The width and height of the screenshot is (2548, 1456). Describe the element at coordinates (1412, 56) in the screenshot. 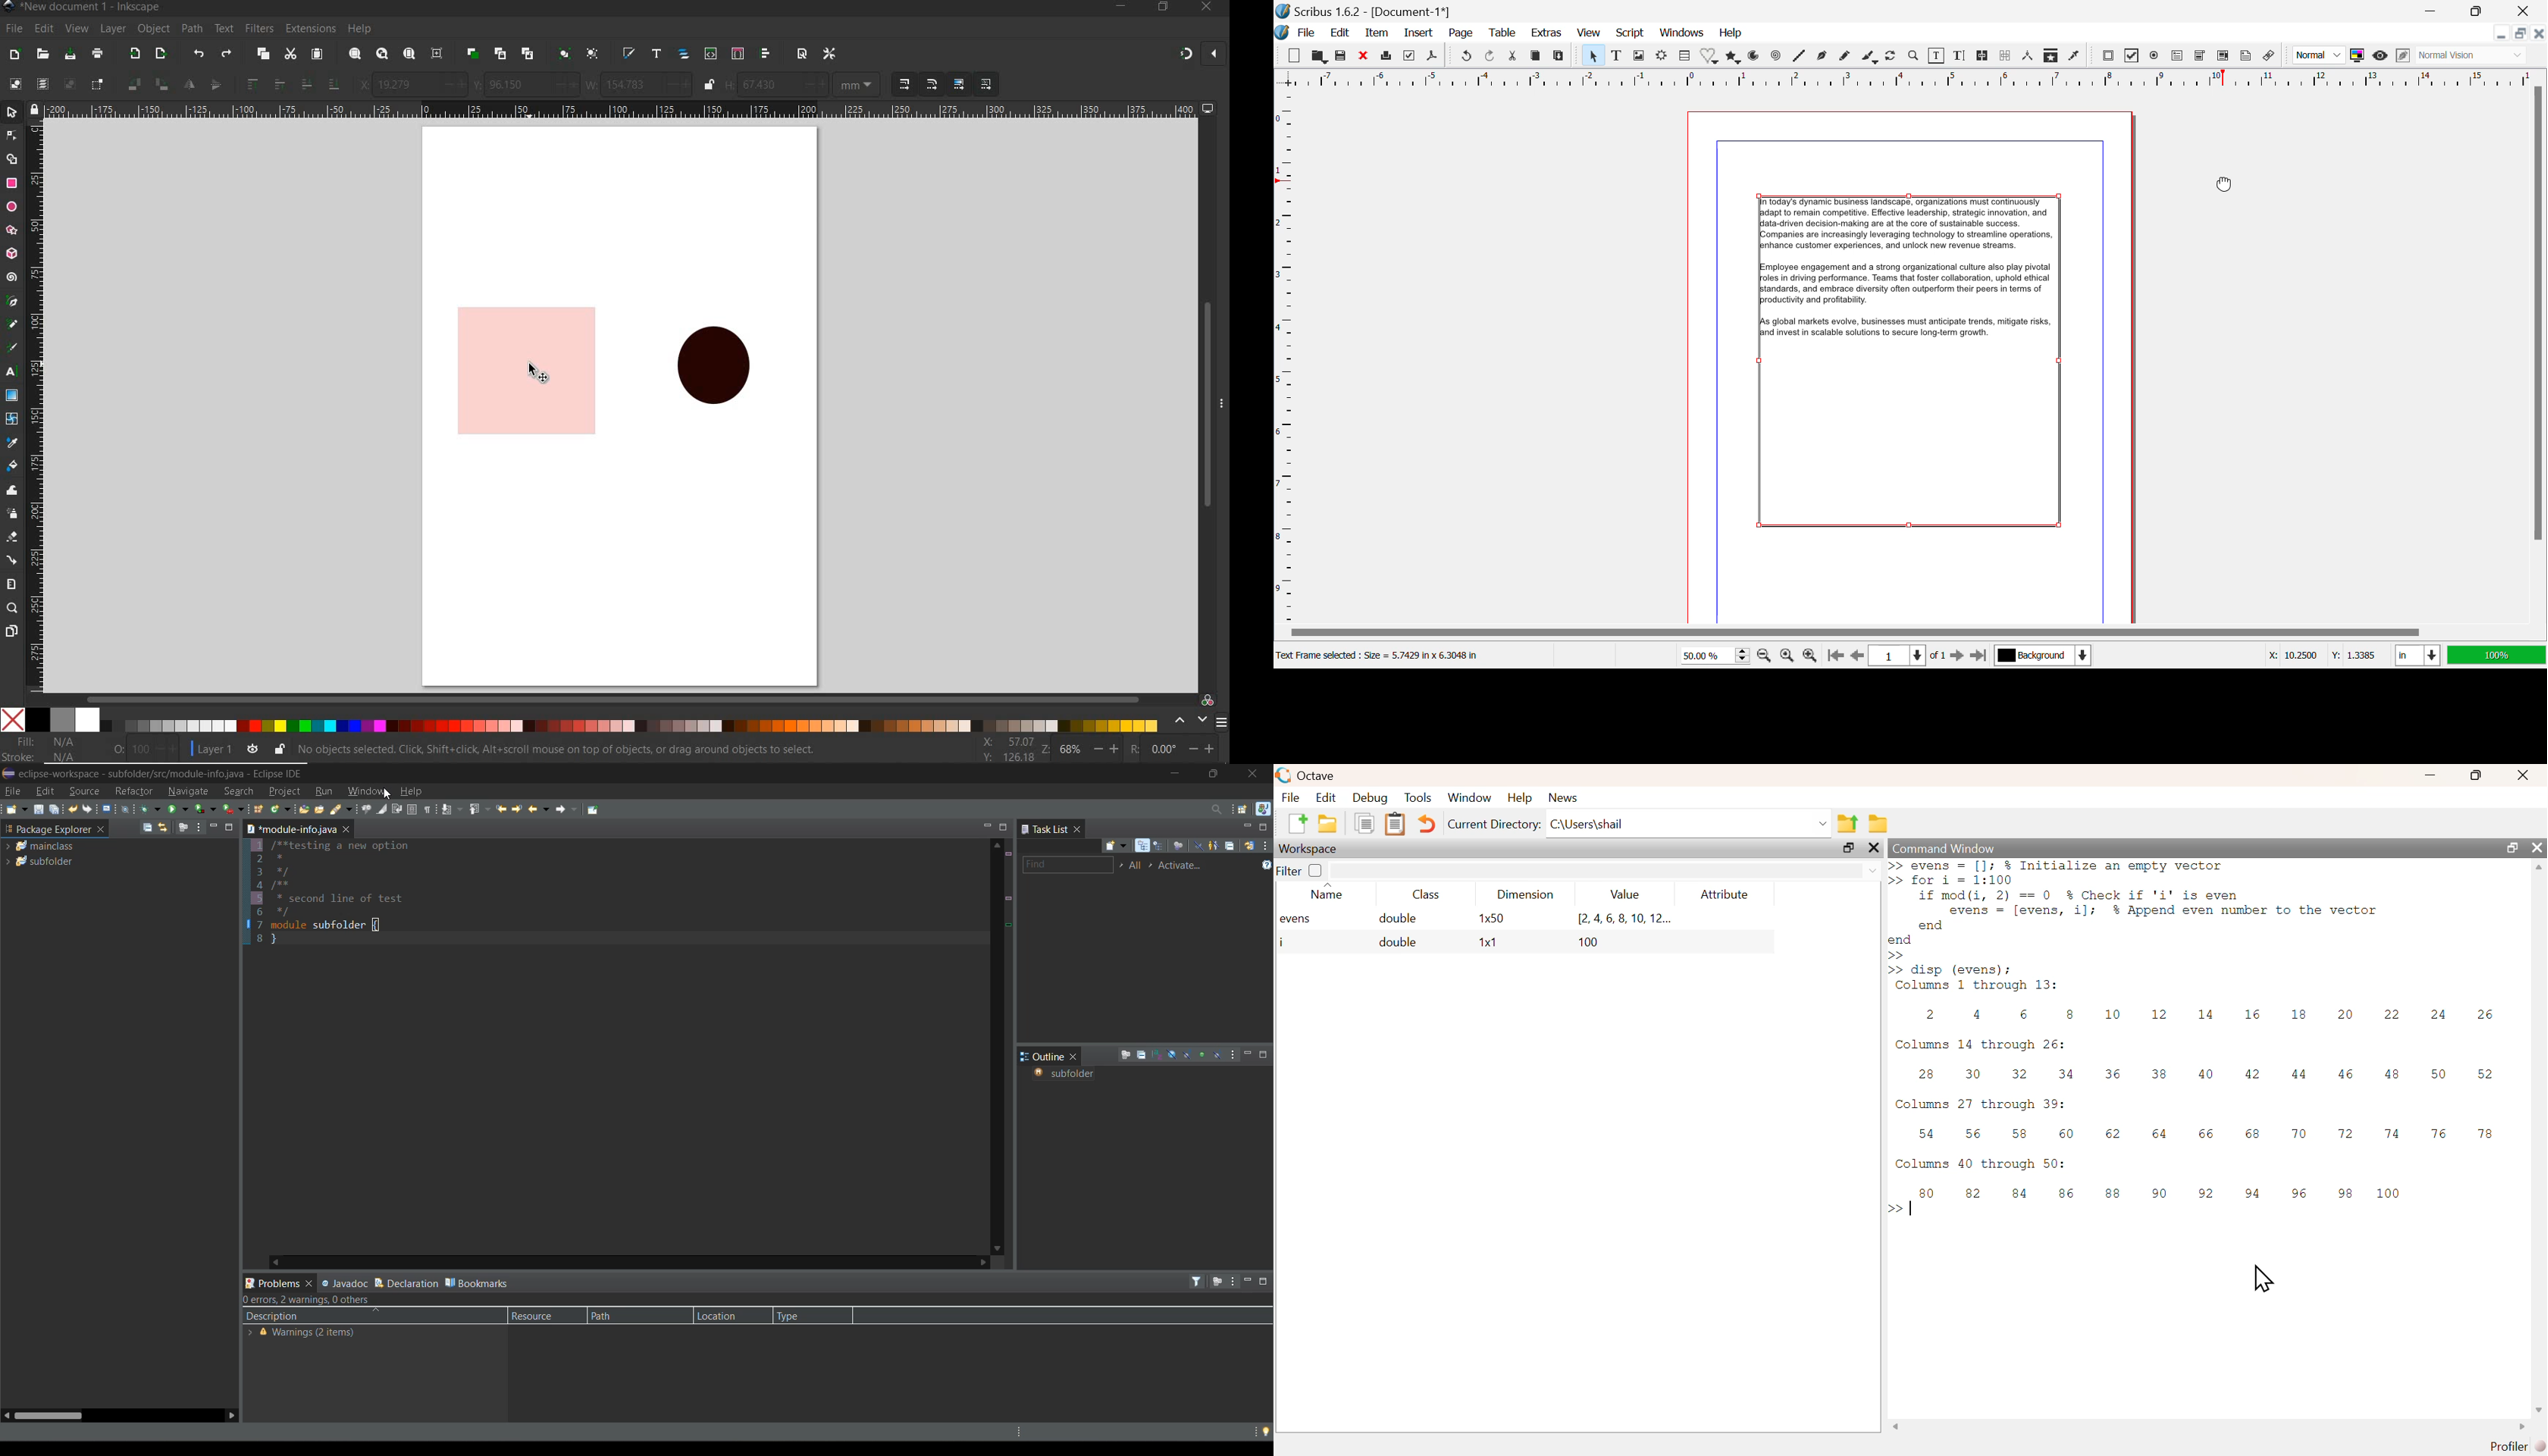

I see `Preflight Verifier` at that location.